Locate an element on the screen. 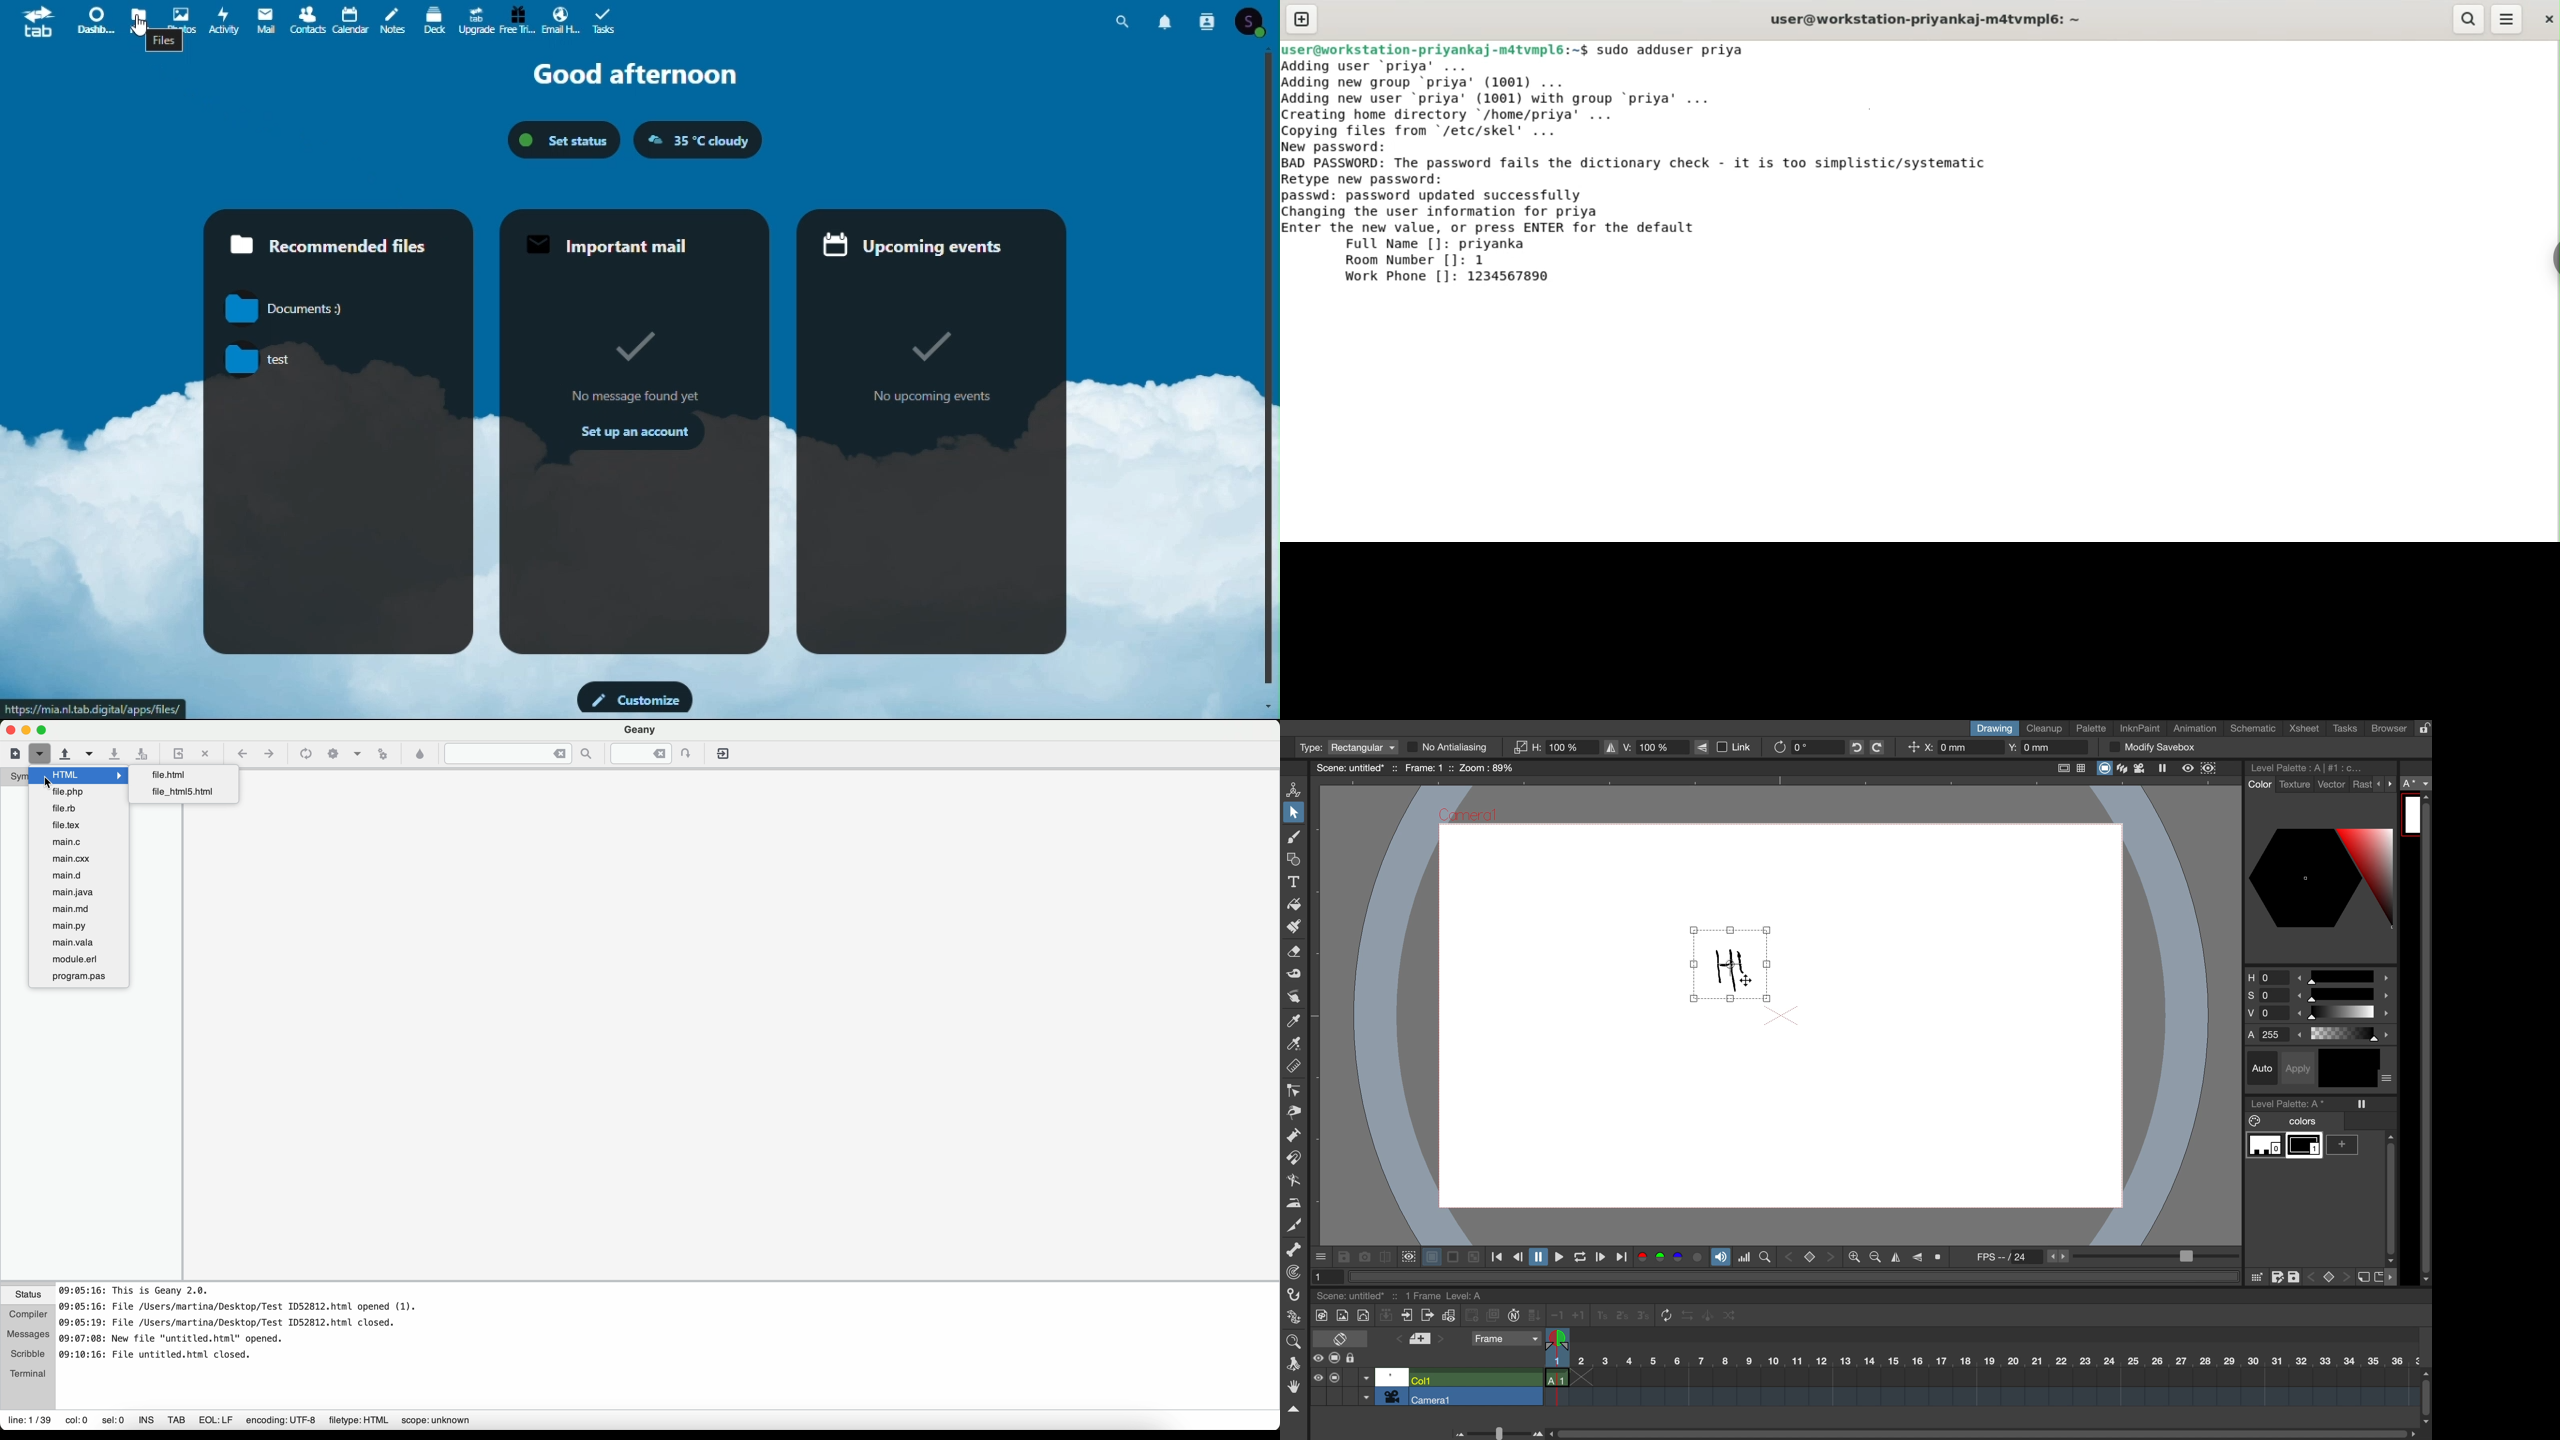 The height and width of the screenshot is (1456, 2576). tasks is located at coordinates (2343, 729).